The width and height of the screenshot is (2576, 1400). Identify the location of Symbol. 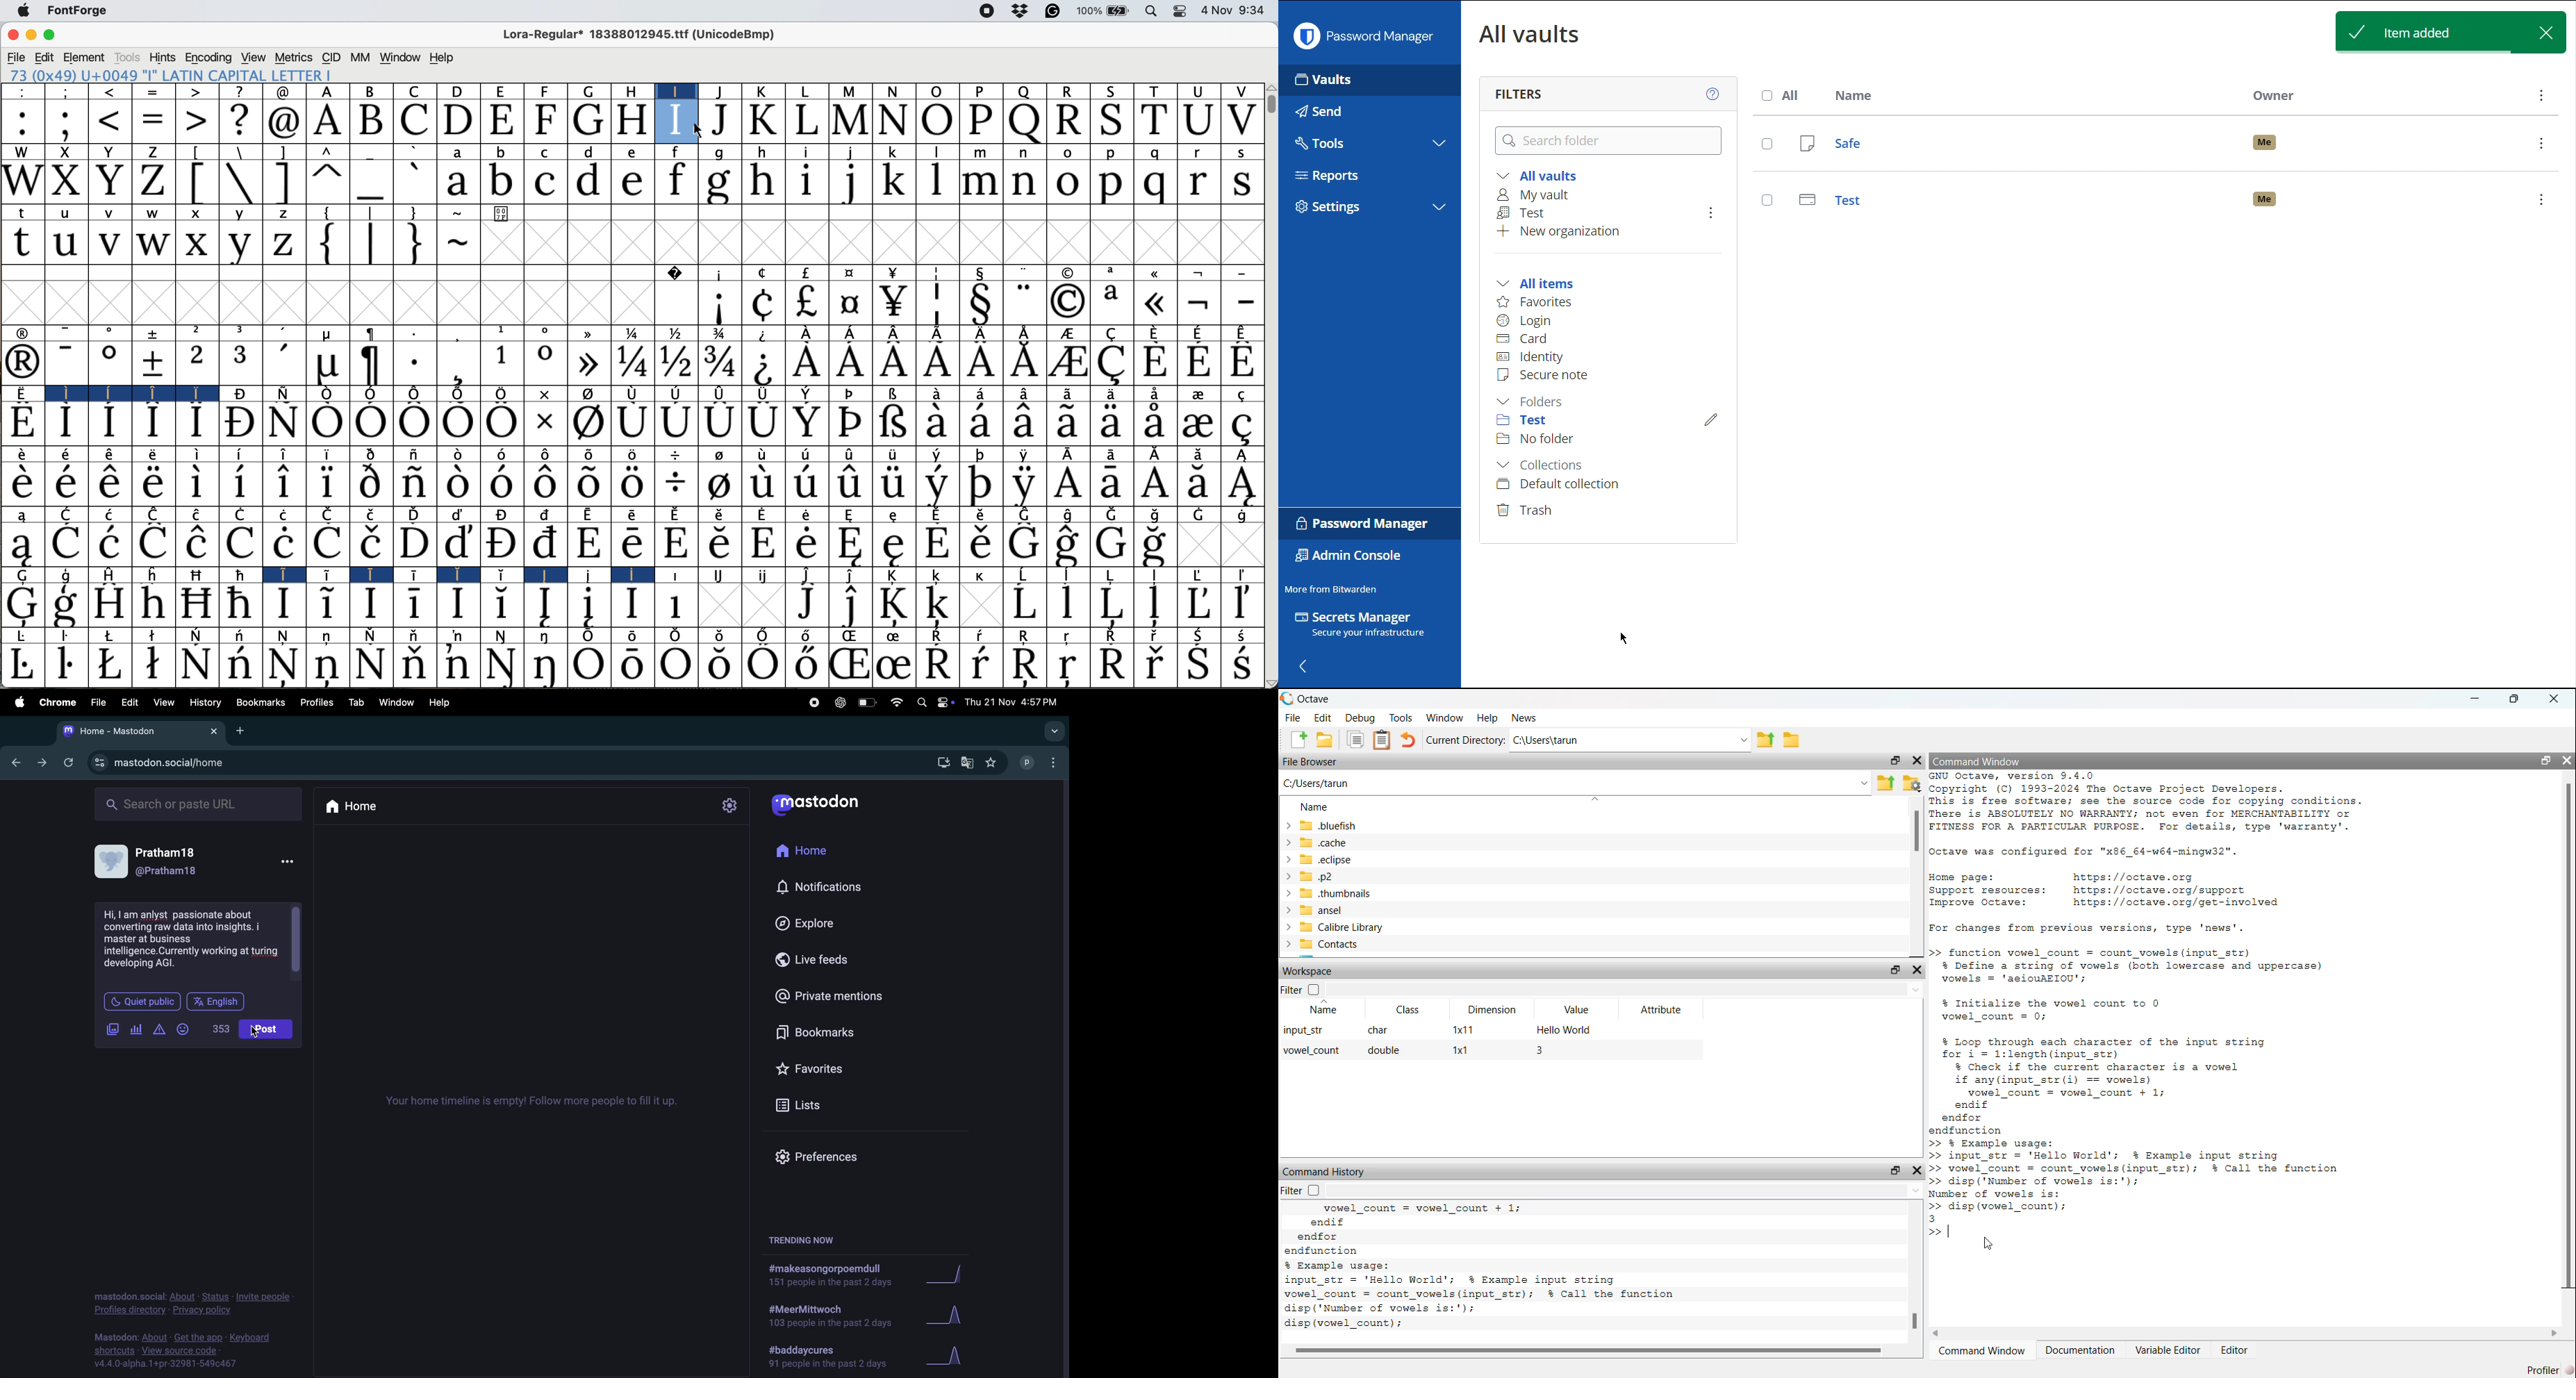
(416, 513).